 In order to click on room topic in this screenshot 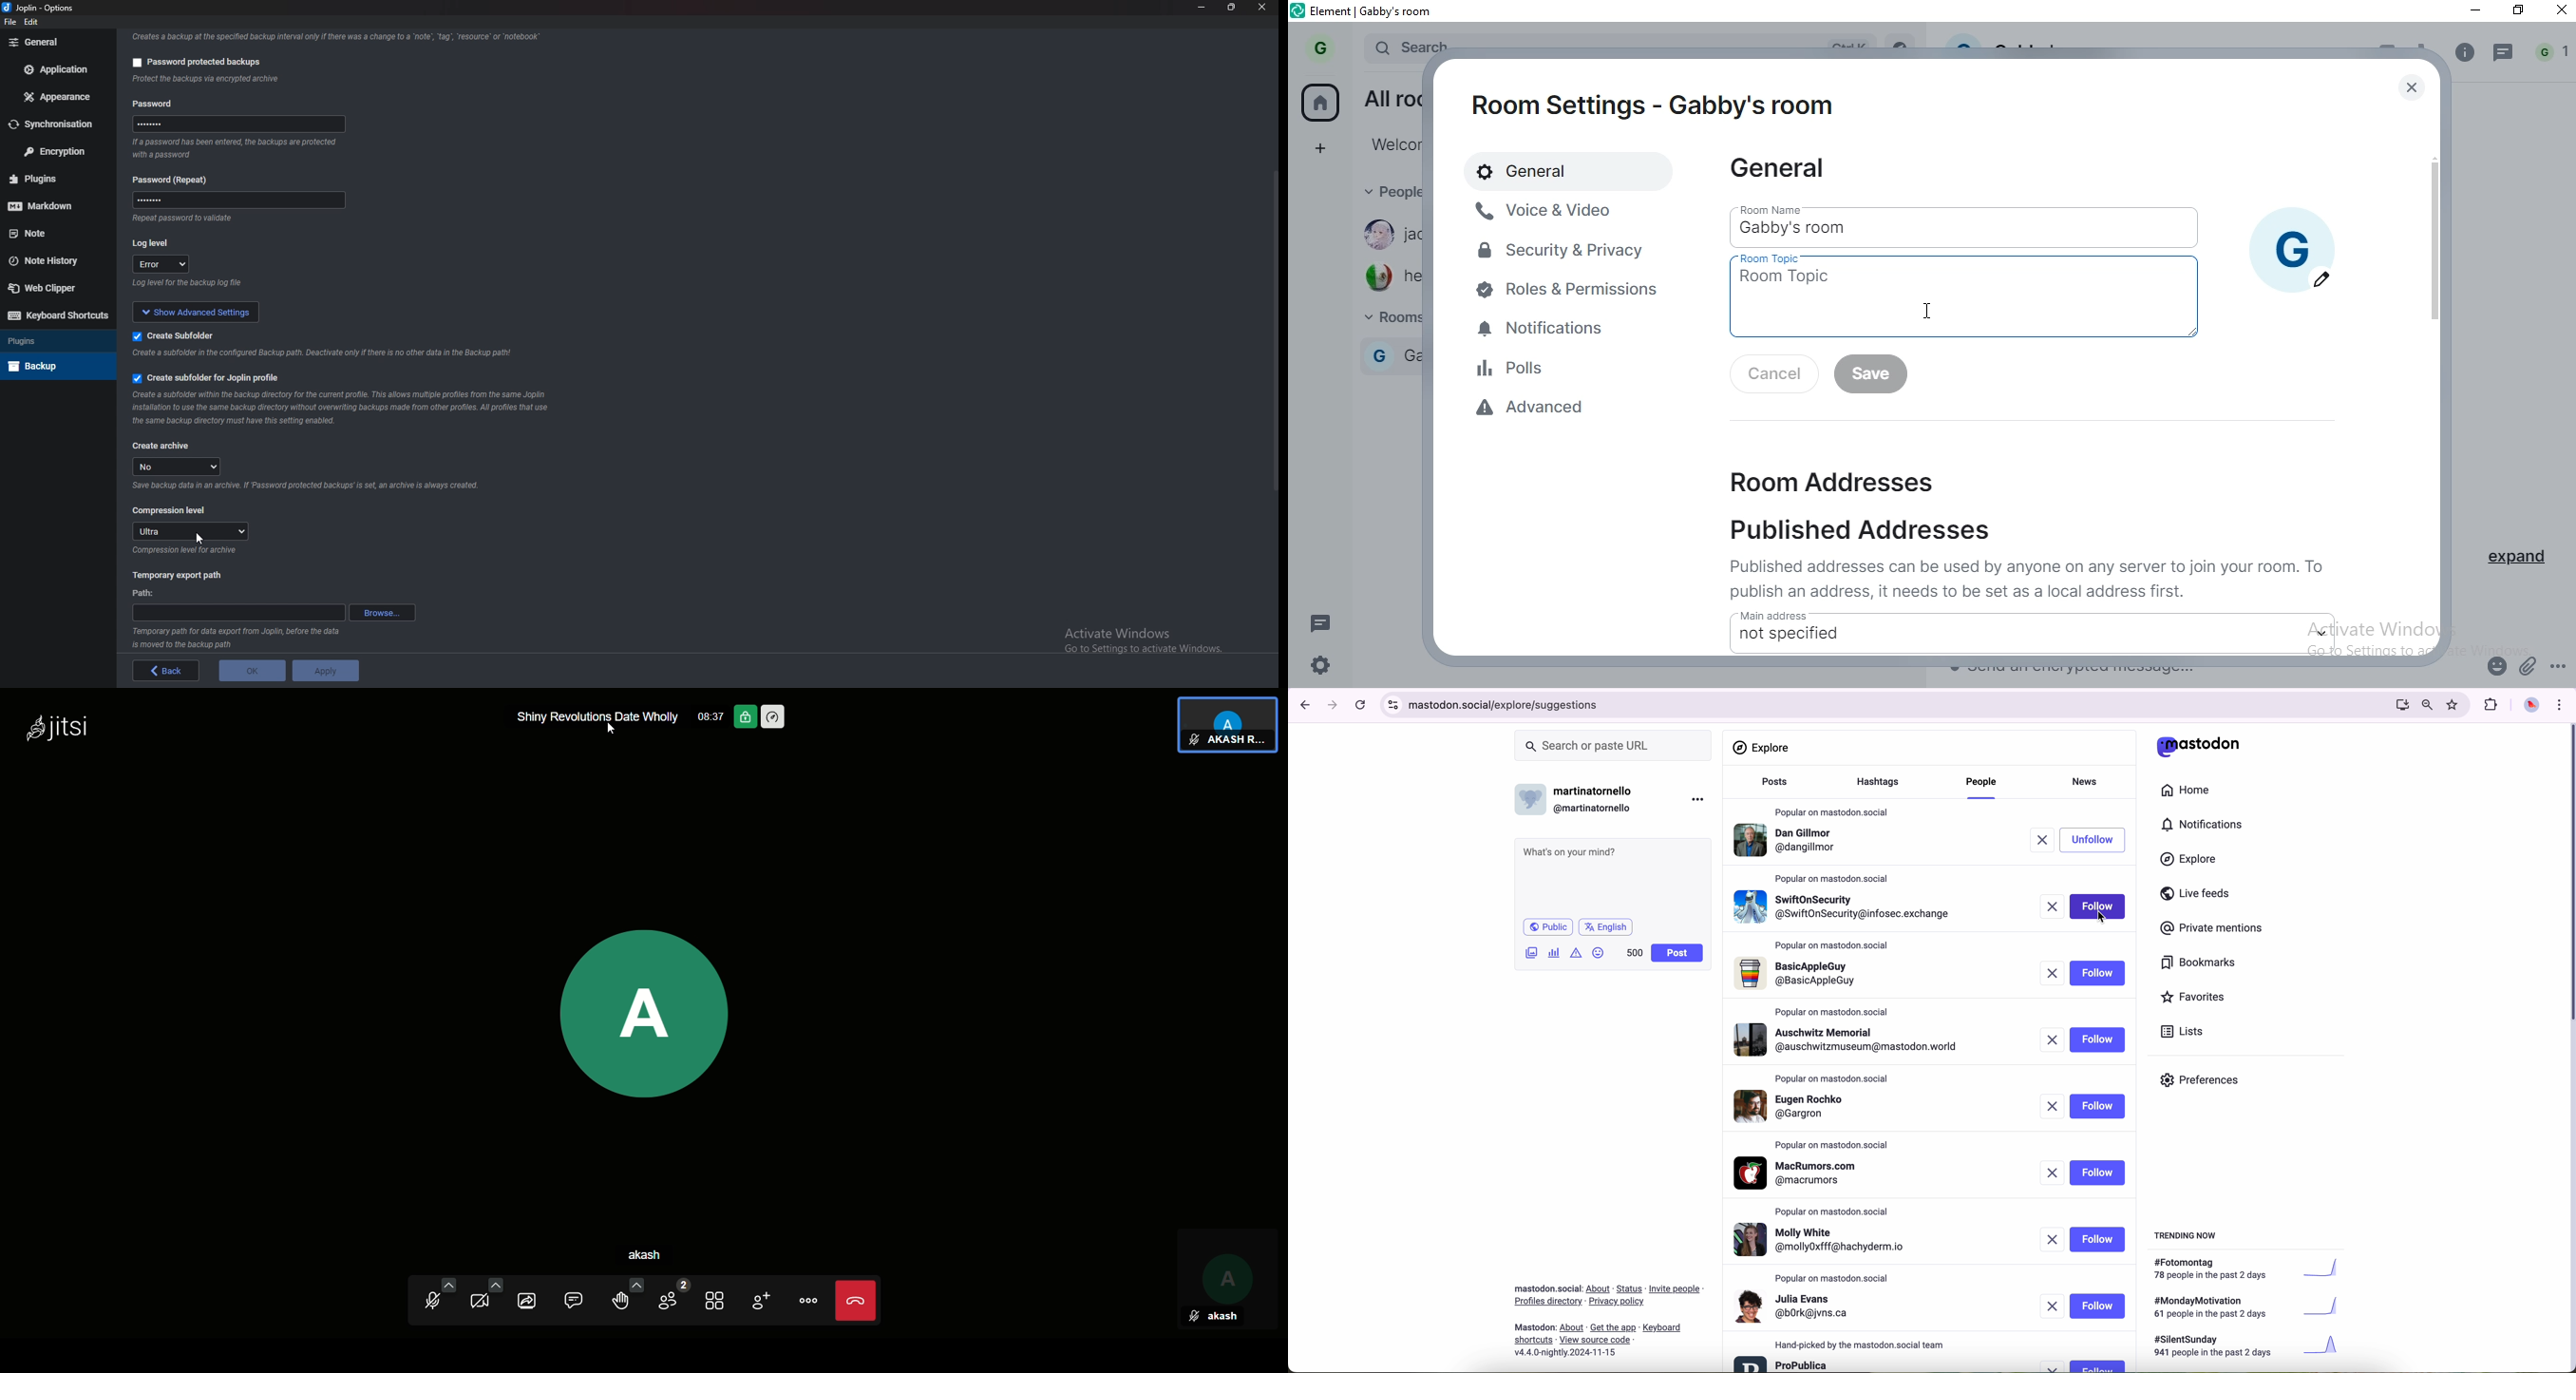, I will do `click(1779, 259)`.